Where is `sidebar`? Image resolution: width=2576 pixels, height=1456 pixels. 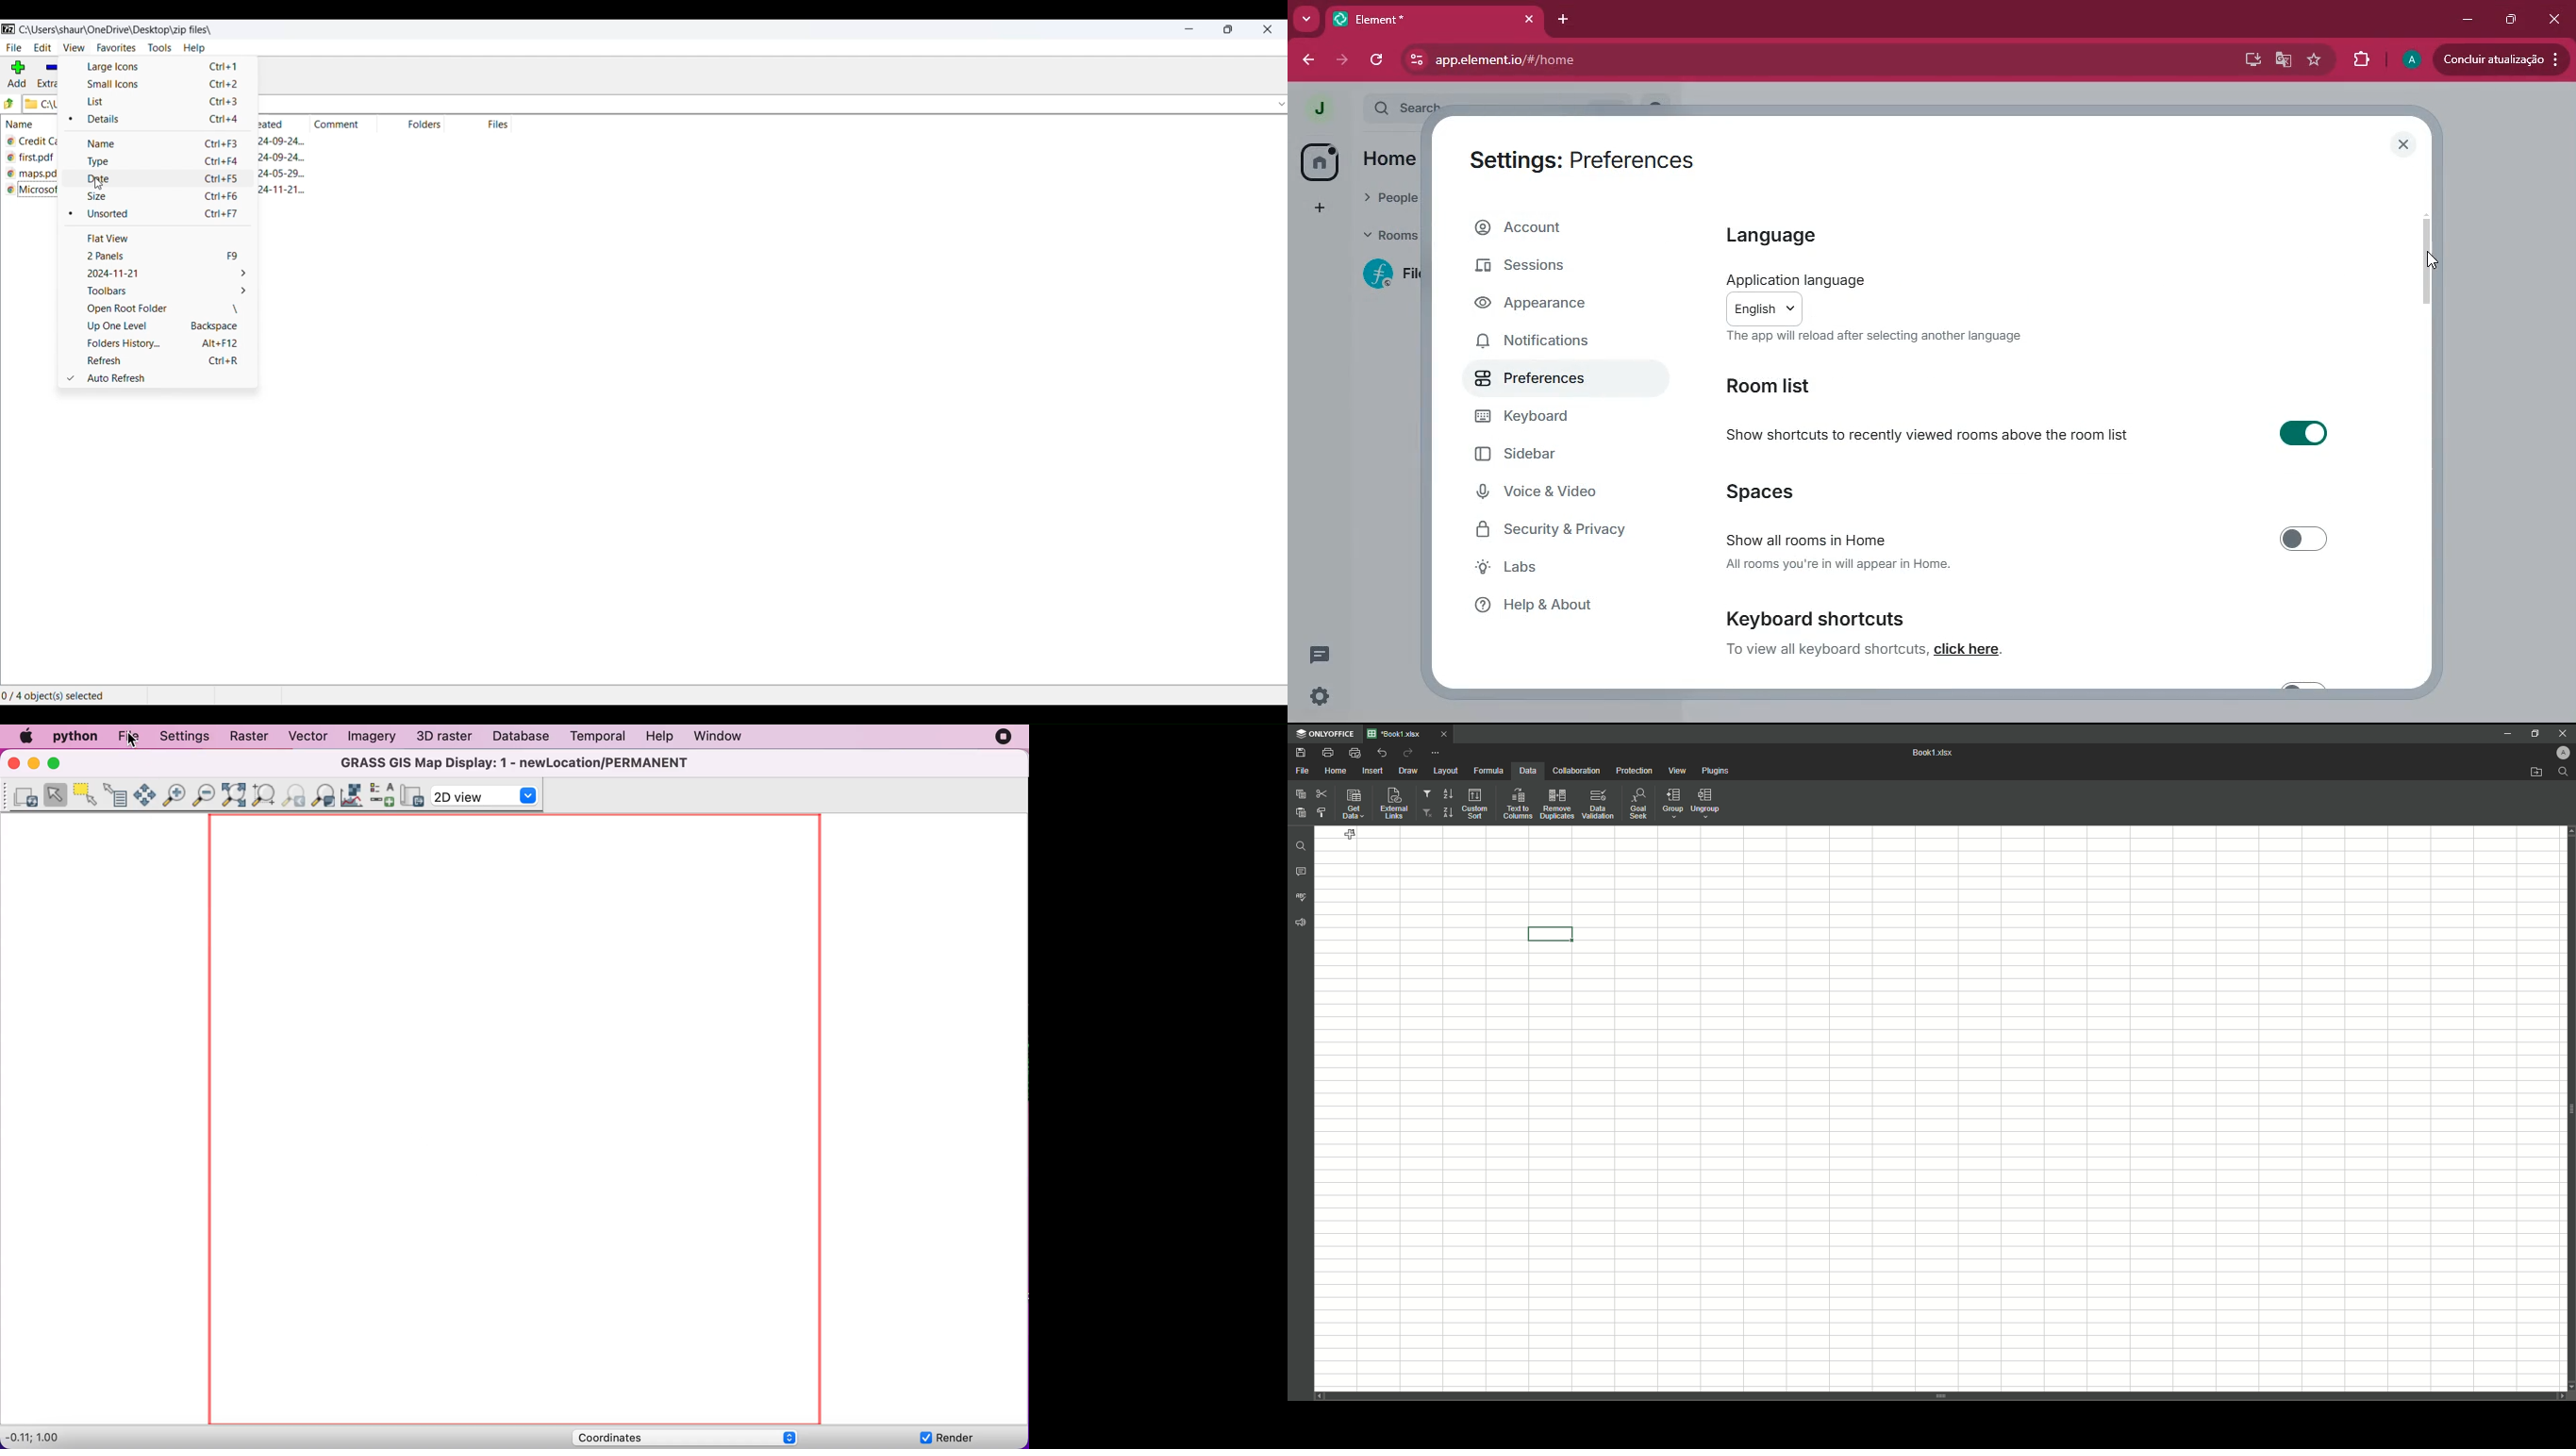 sidebar is located at coordinates (1547, 456).